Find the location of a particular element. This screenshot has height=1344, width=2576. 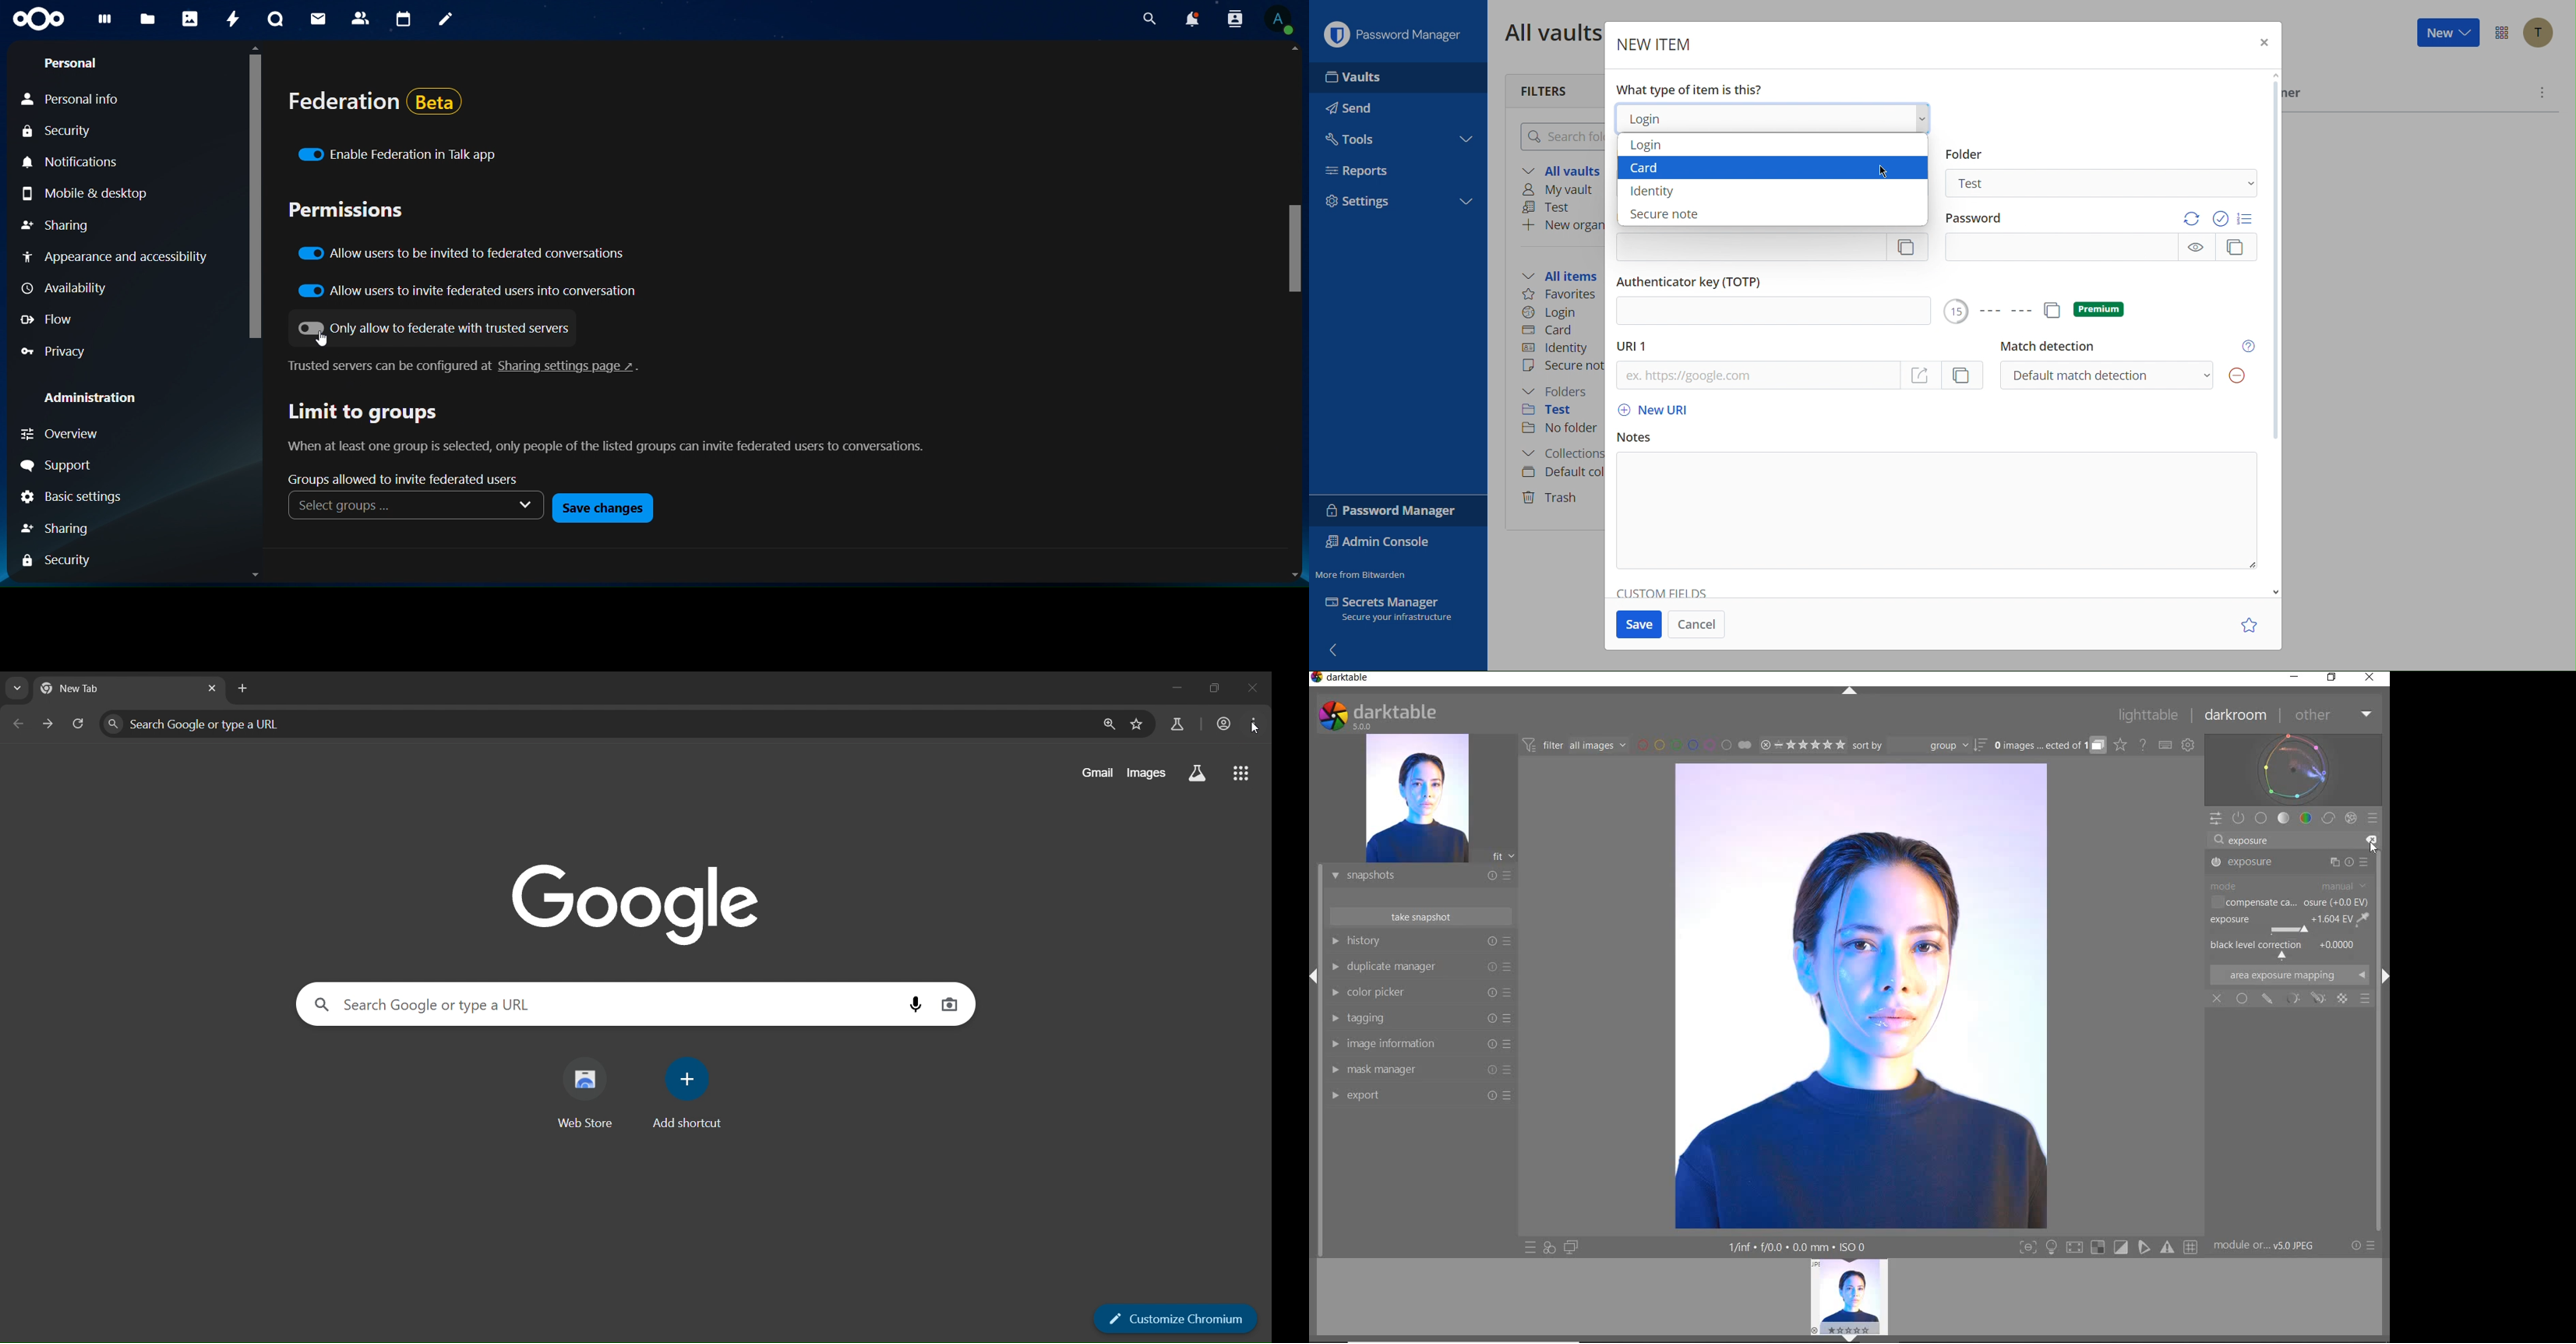

Vaults is located at coordinates (1357, 75).